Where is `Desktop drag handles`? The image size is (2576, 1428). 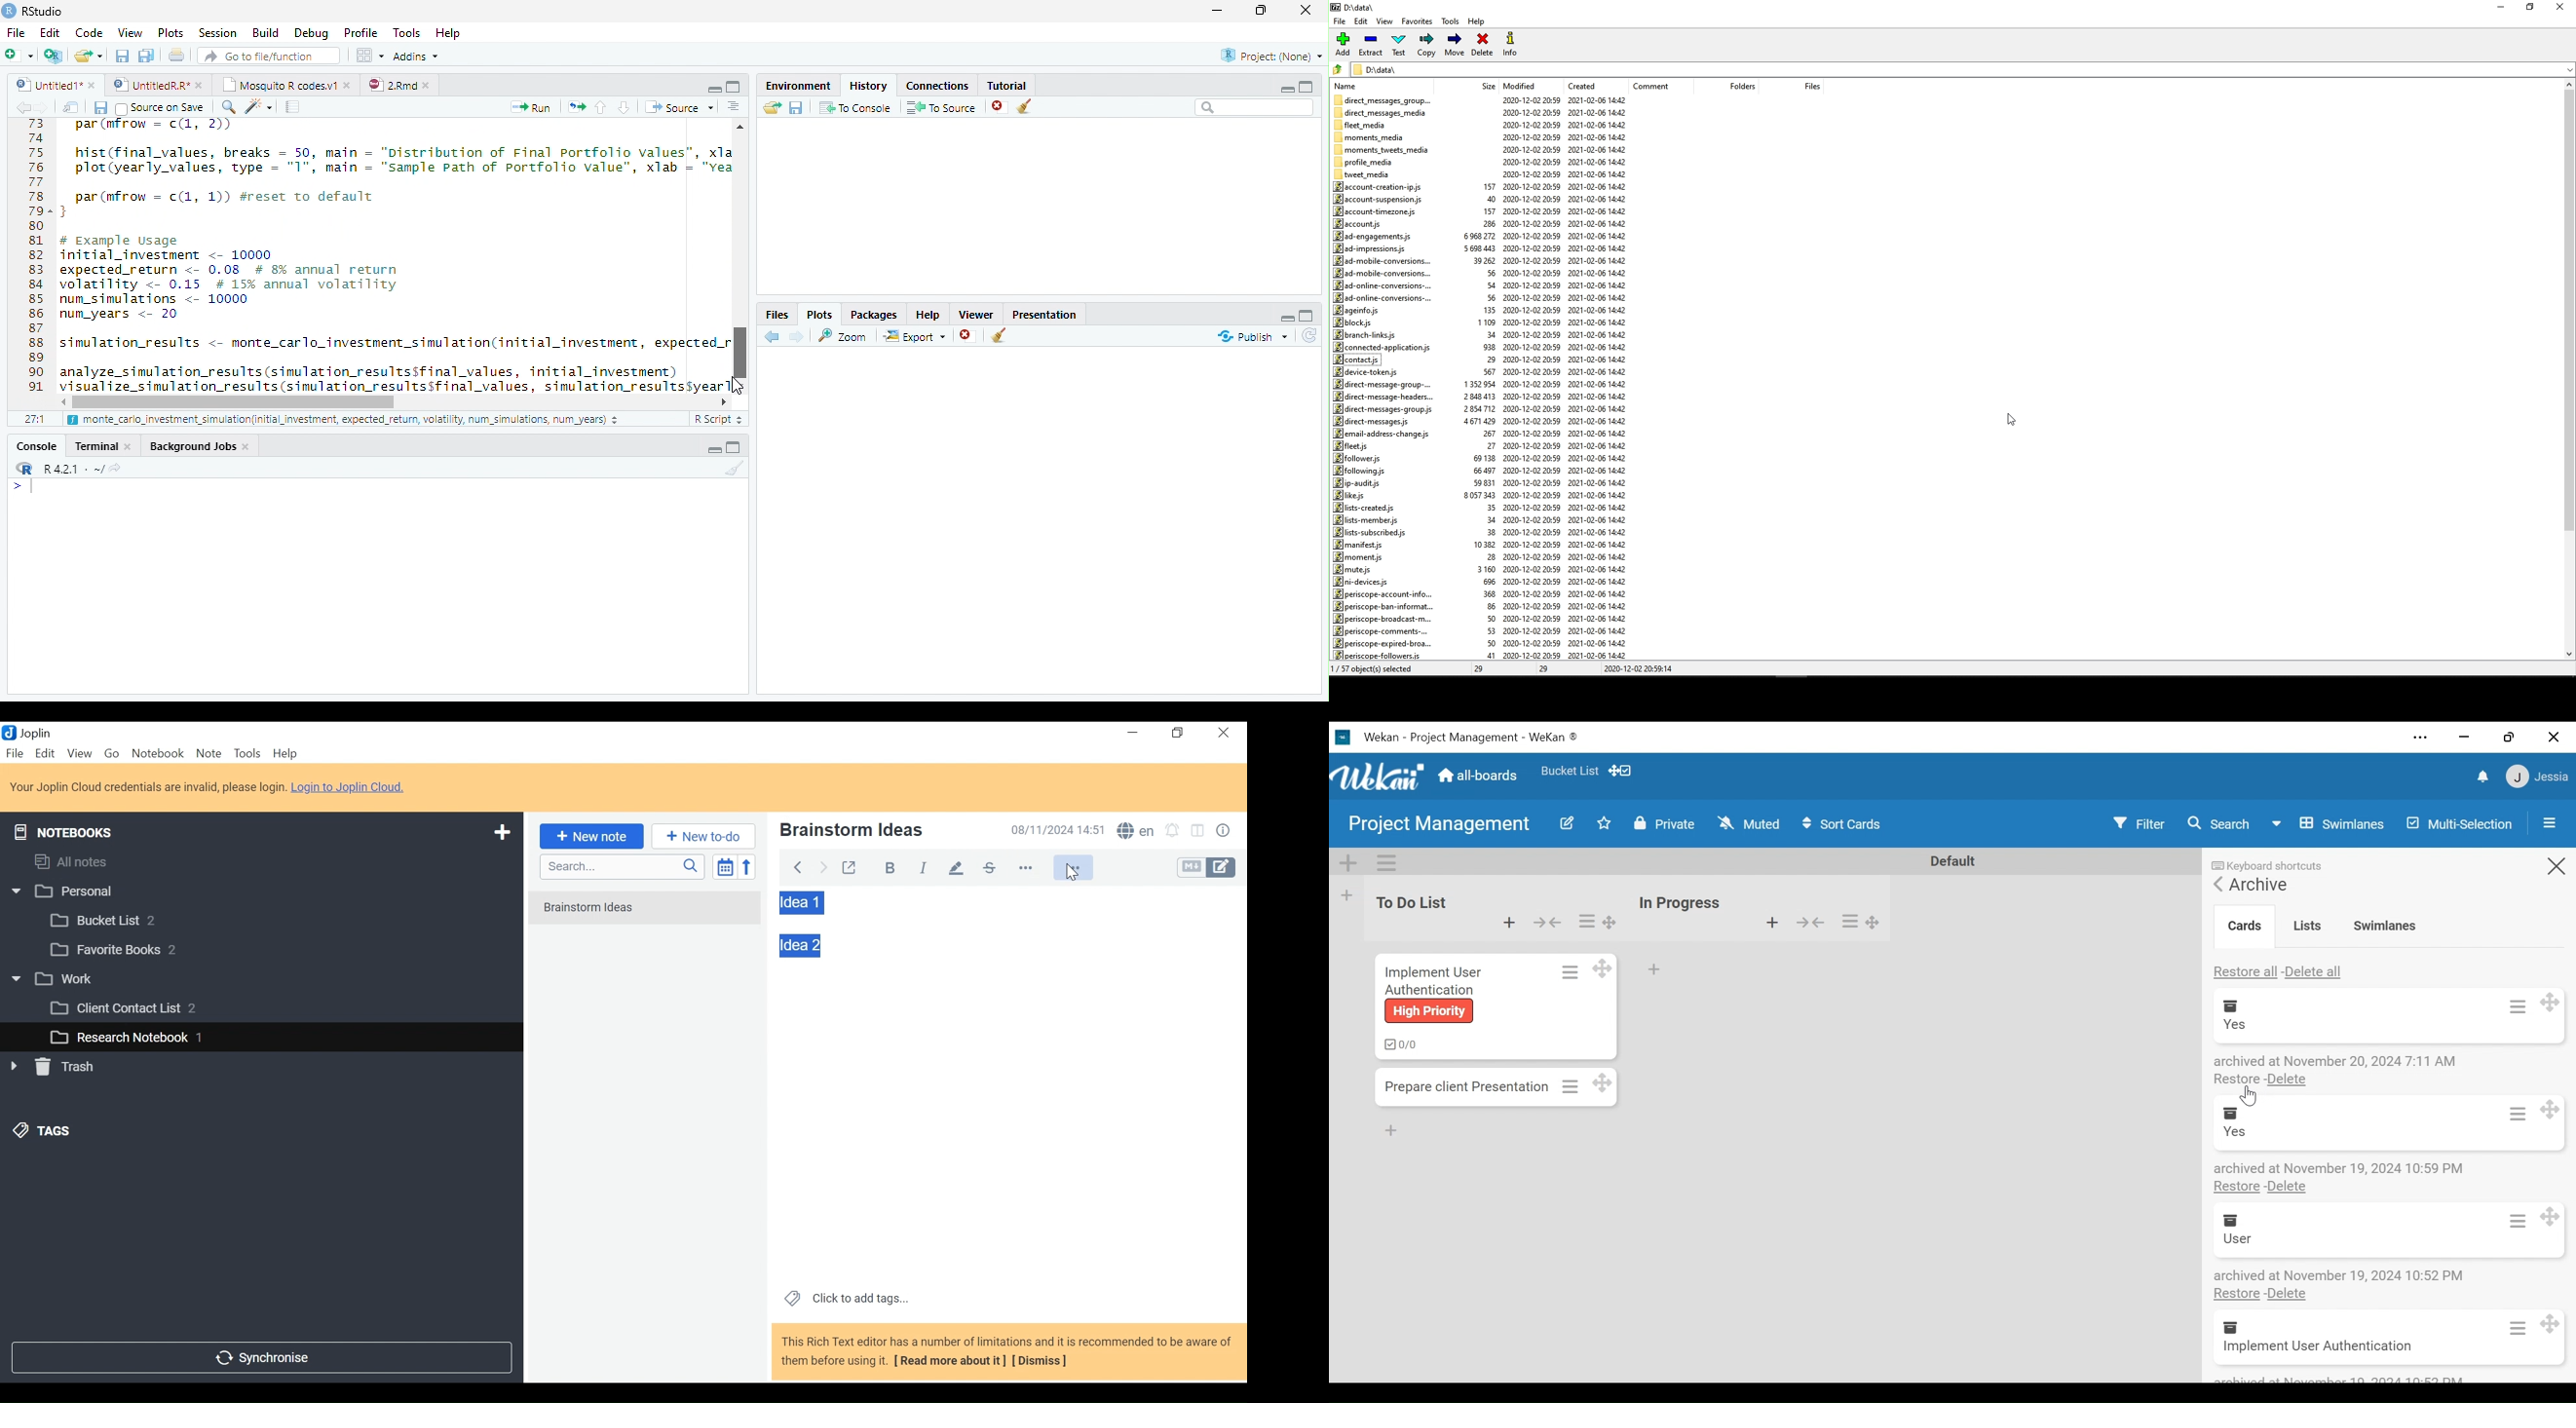 Desktop drag handles is located at coordinates (1873, 923).